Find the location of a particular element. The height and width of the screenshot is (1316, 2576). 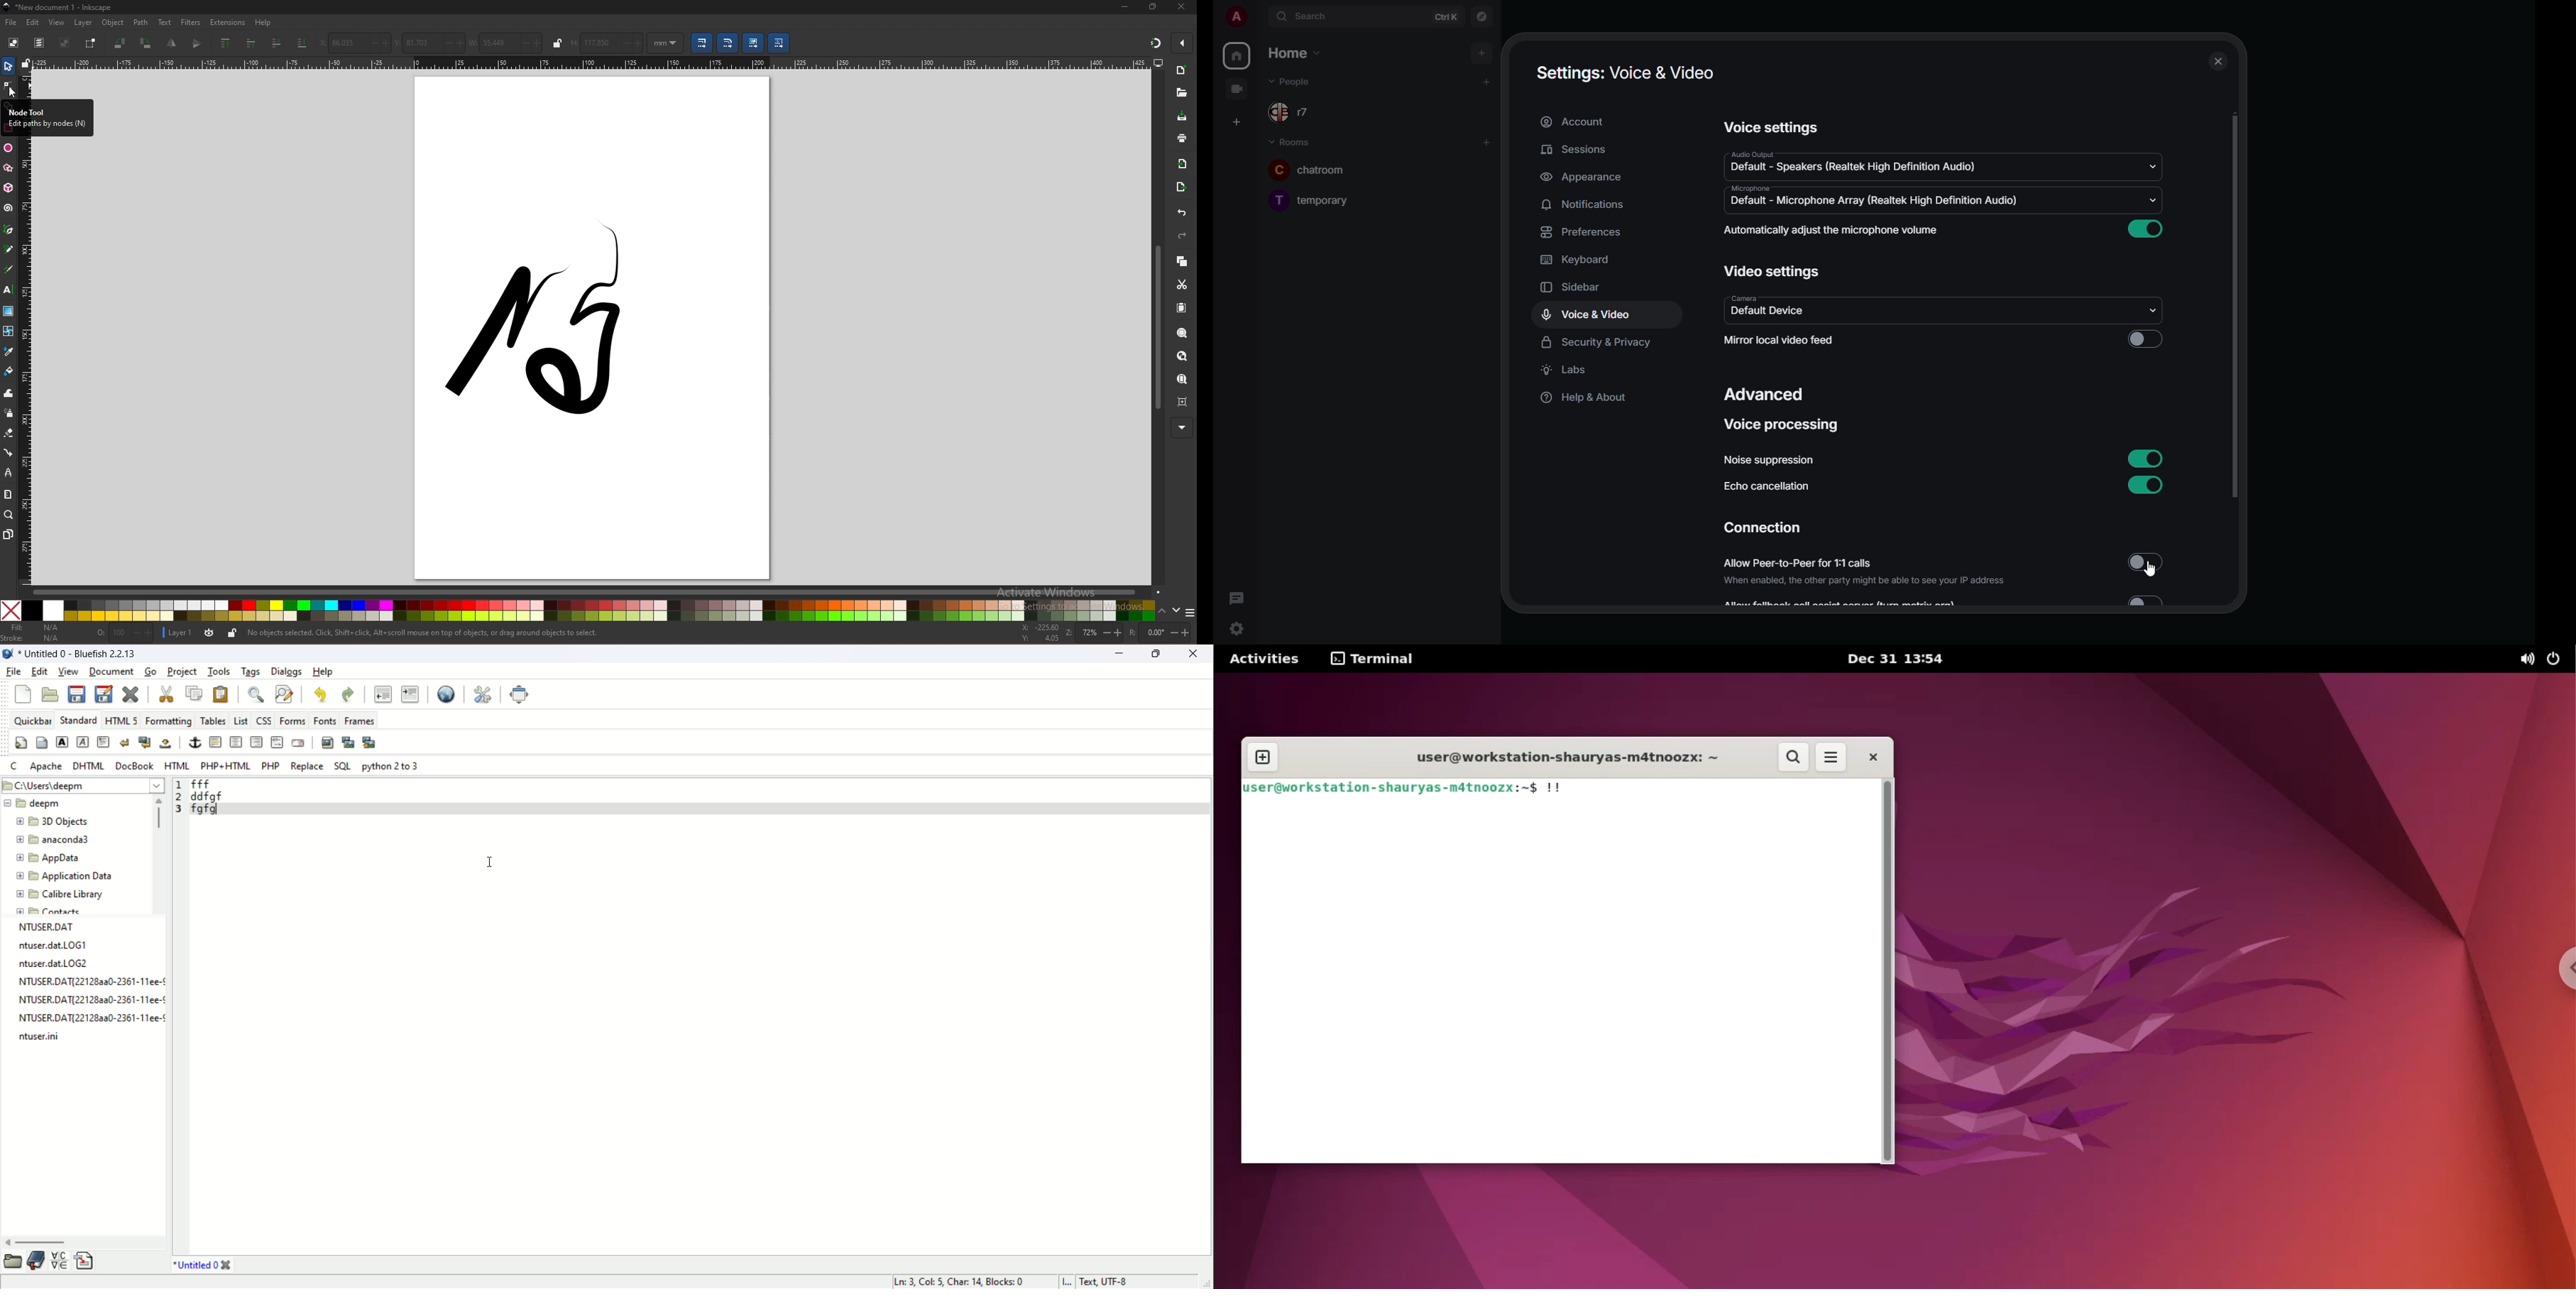

select all from all layers is located at coordinates (39, 43).